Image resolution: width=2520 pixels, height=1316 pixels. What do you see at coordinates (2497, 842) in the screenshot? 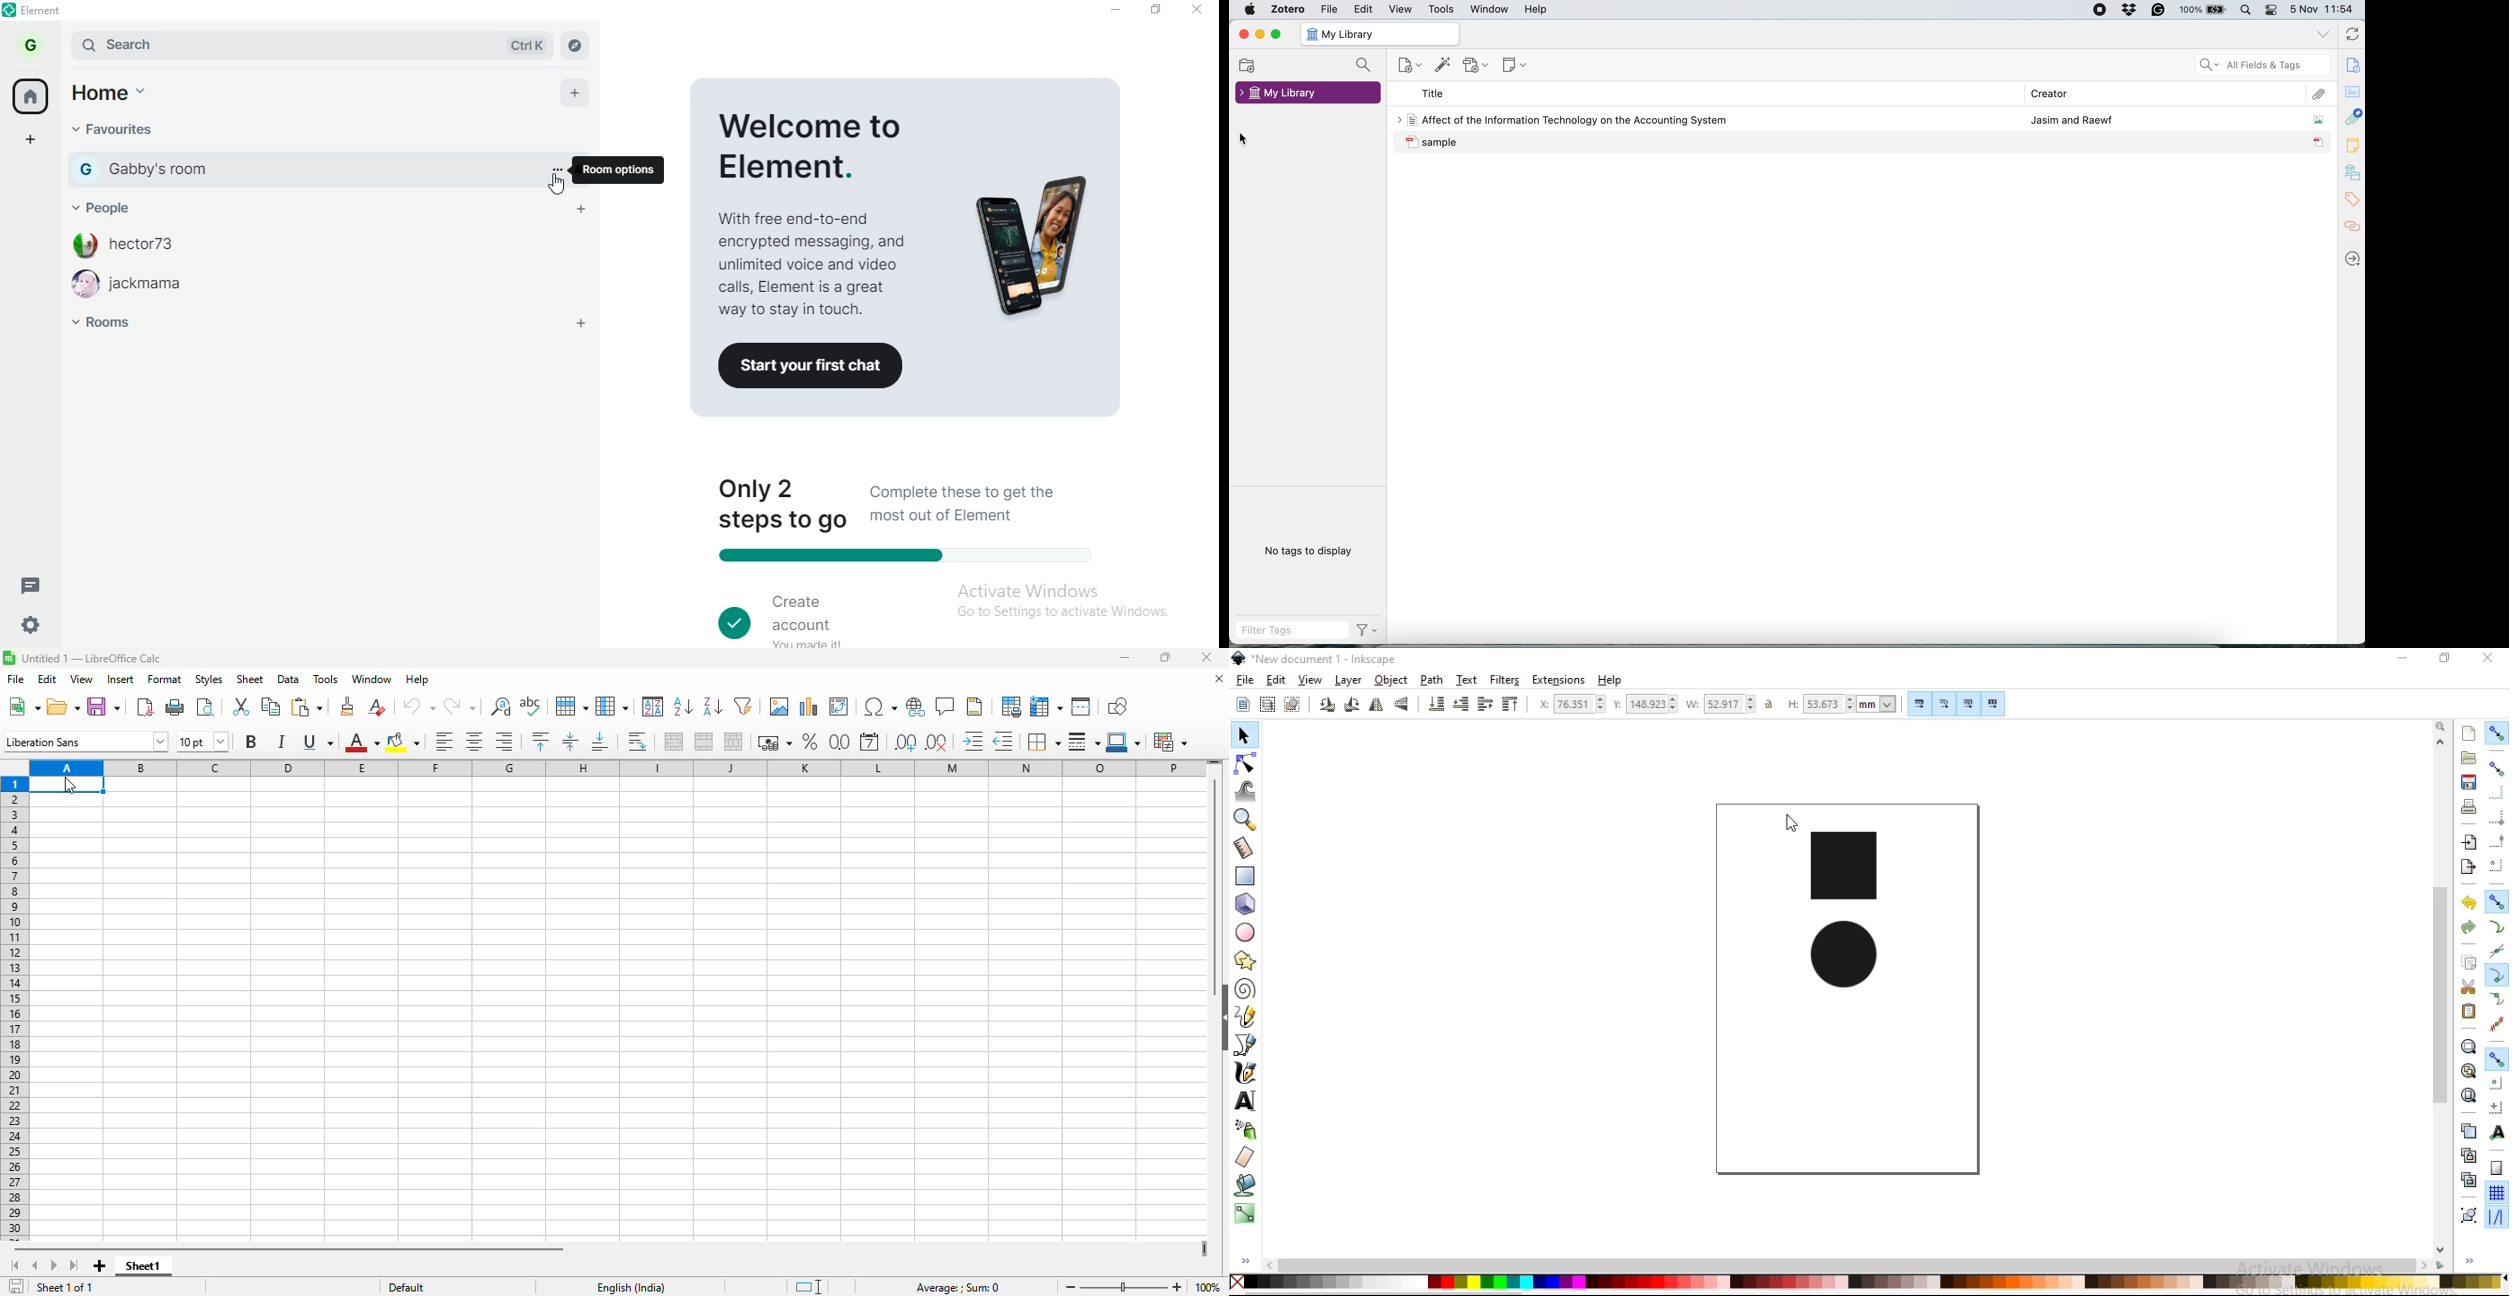
I see `snap midpoints of bounding box edges` at bounding box center [2497, 842].